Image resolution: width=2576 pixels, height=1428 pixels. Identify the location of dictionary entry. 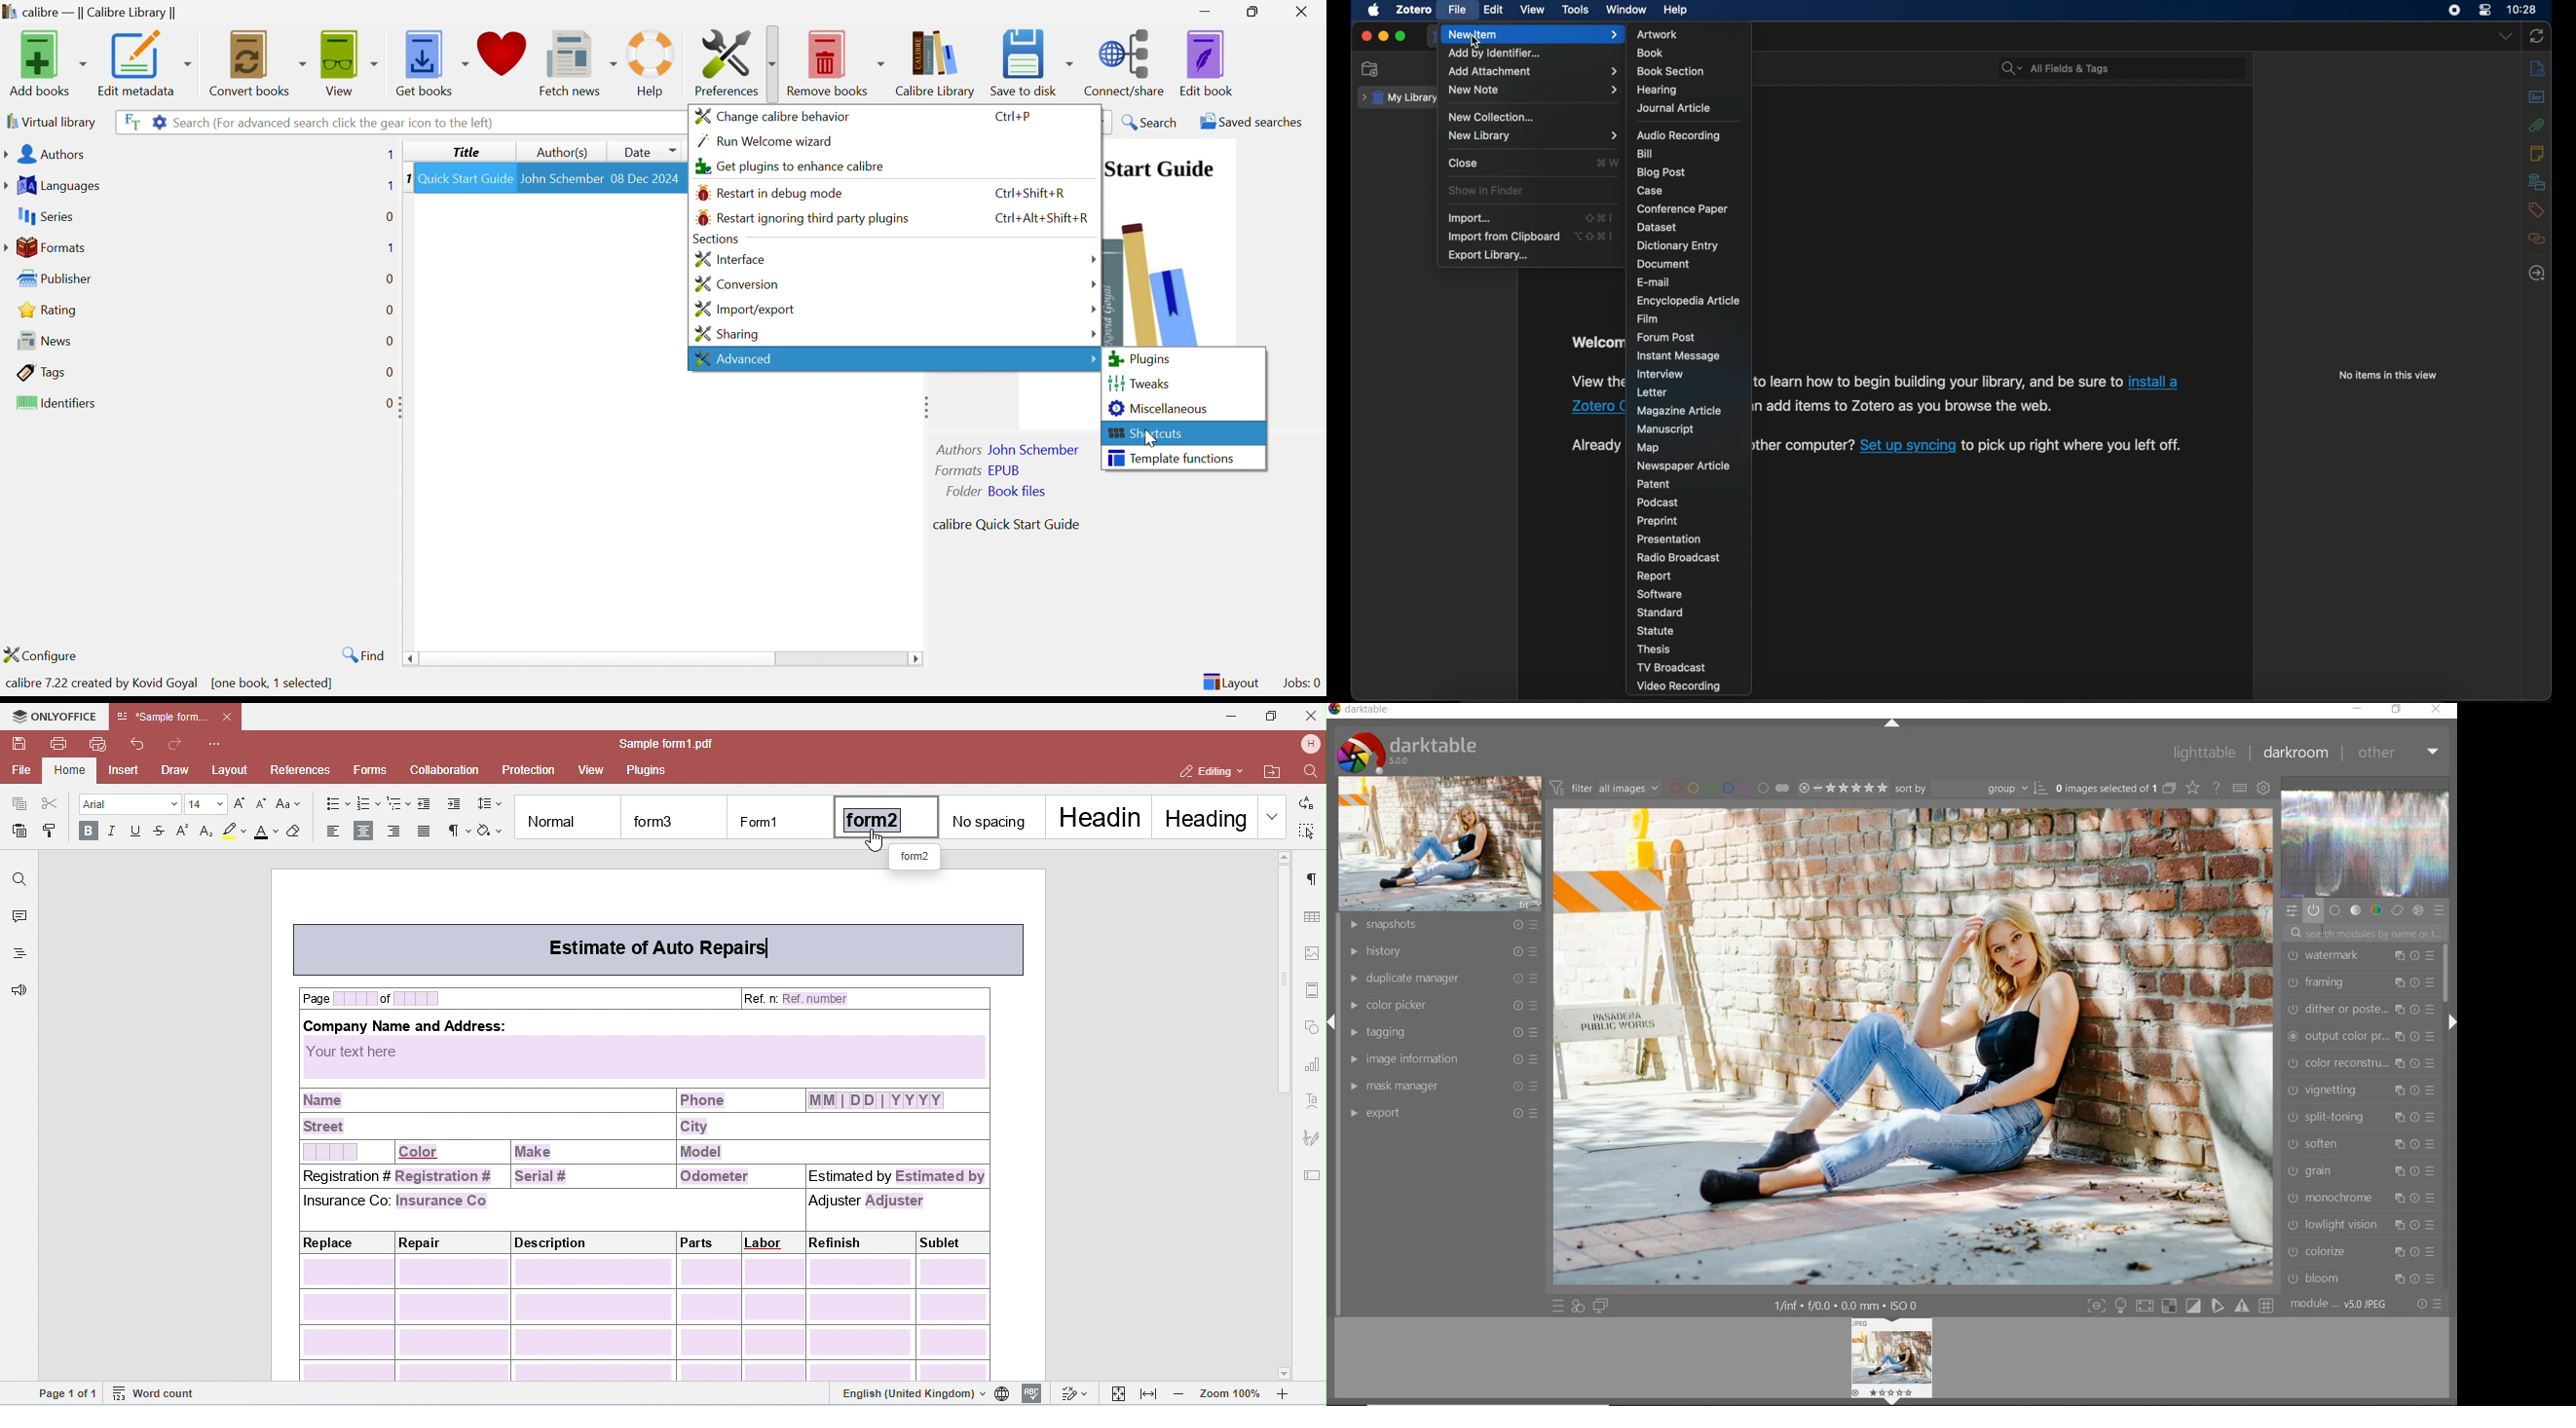
(1677, 245).